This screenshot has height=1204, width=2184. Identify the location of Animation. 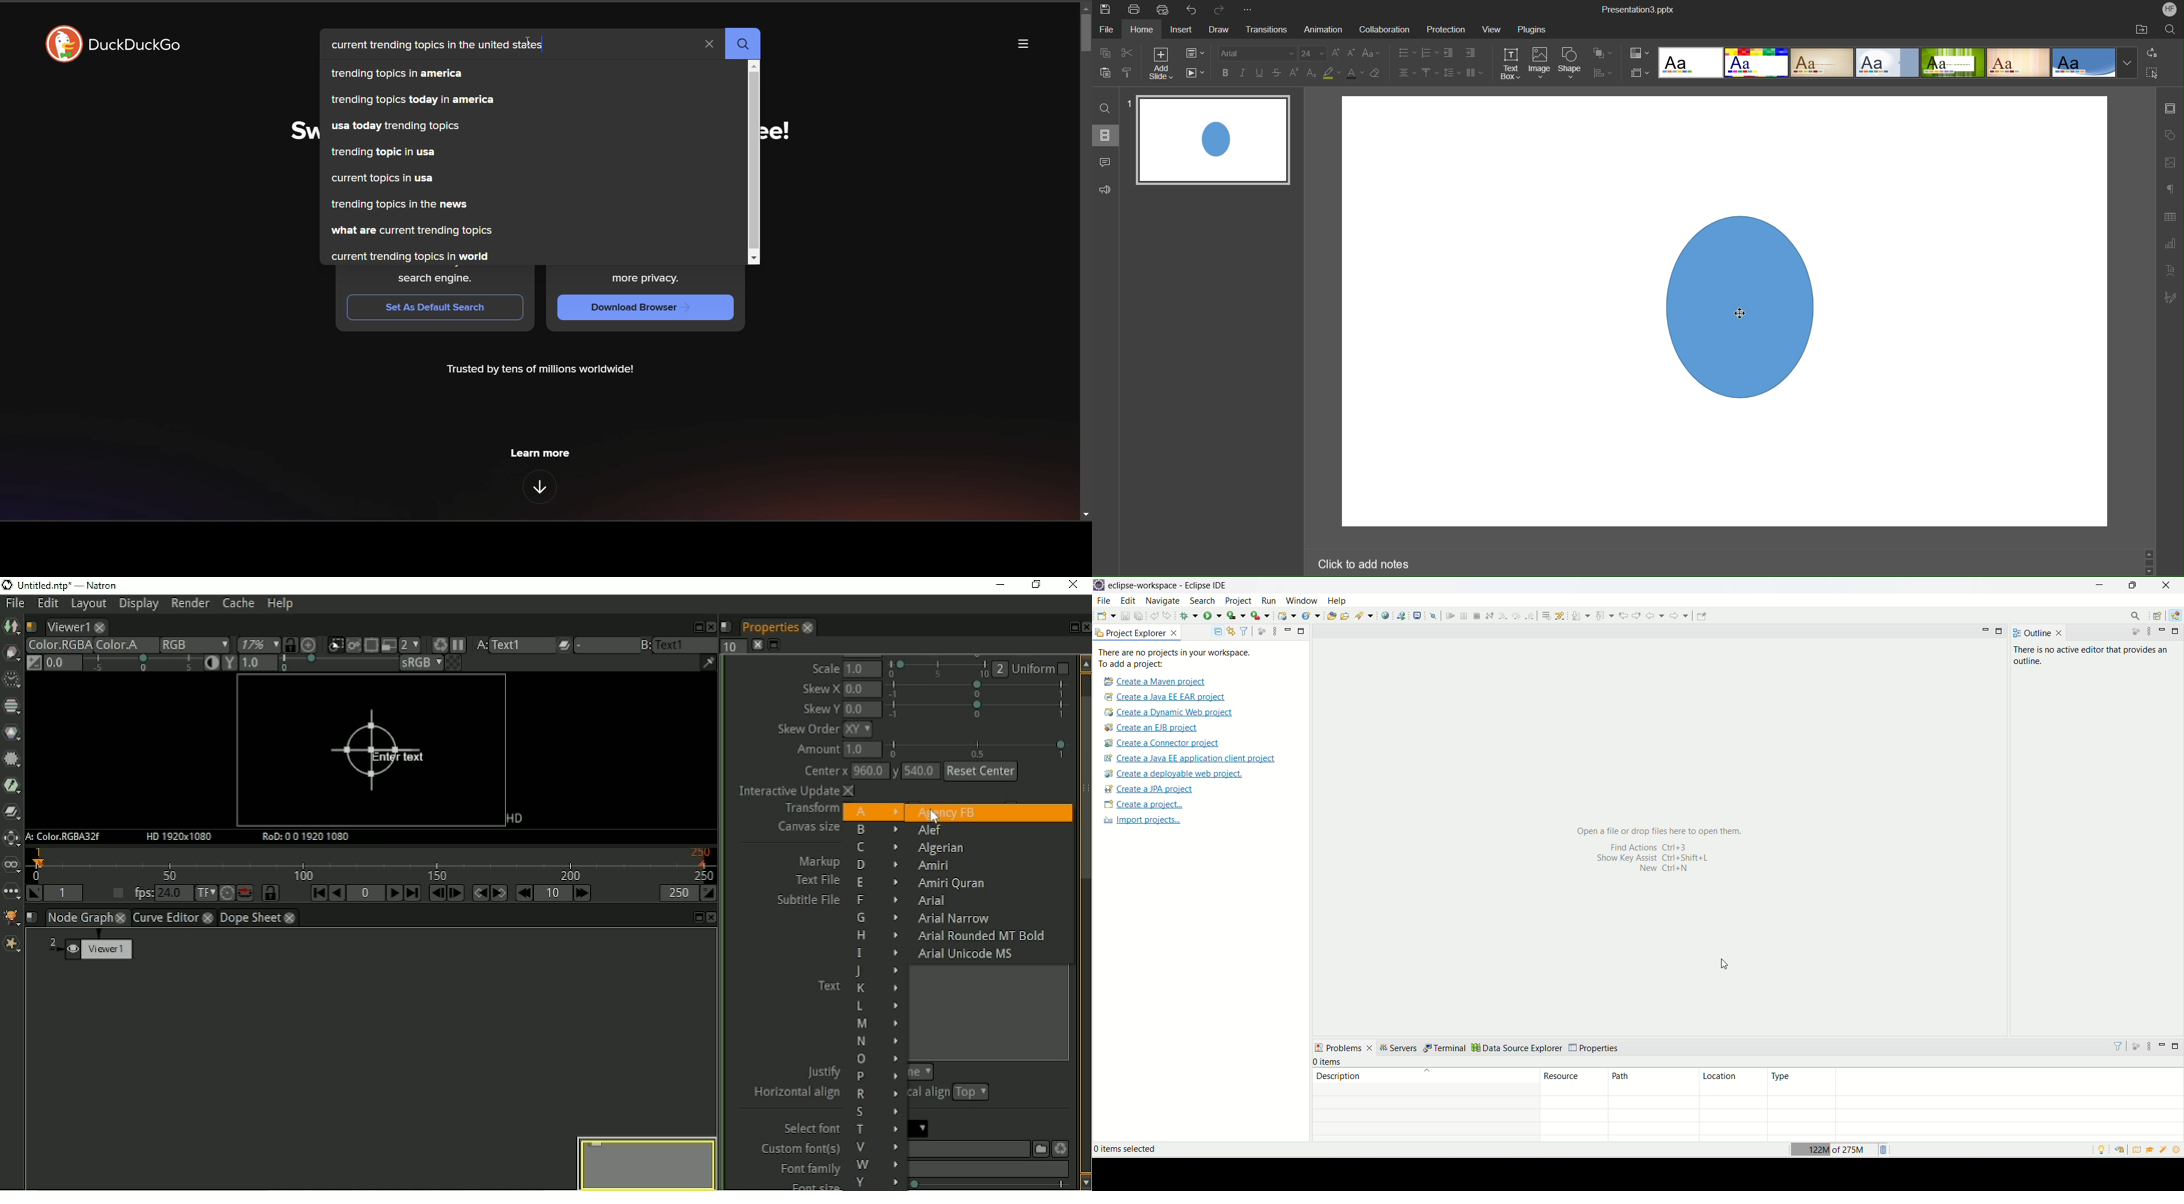
(1322, 30).